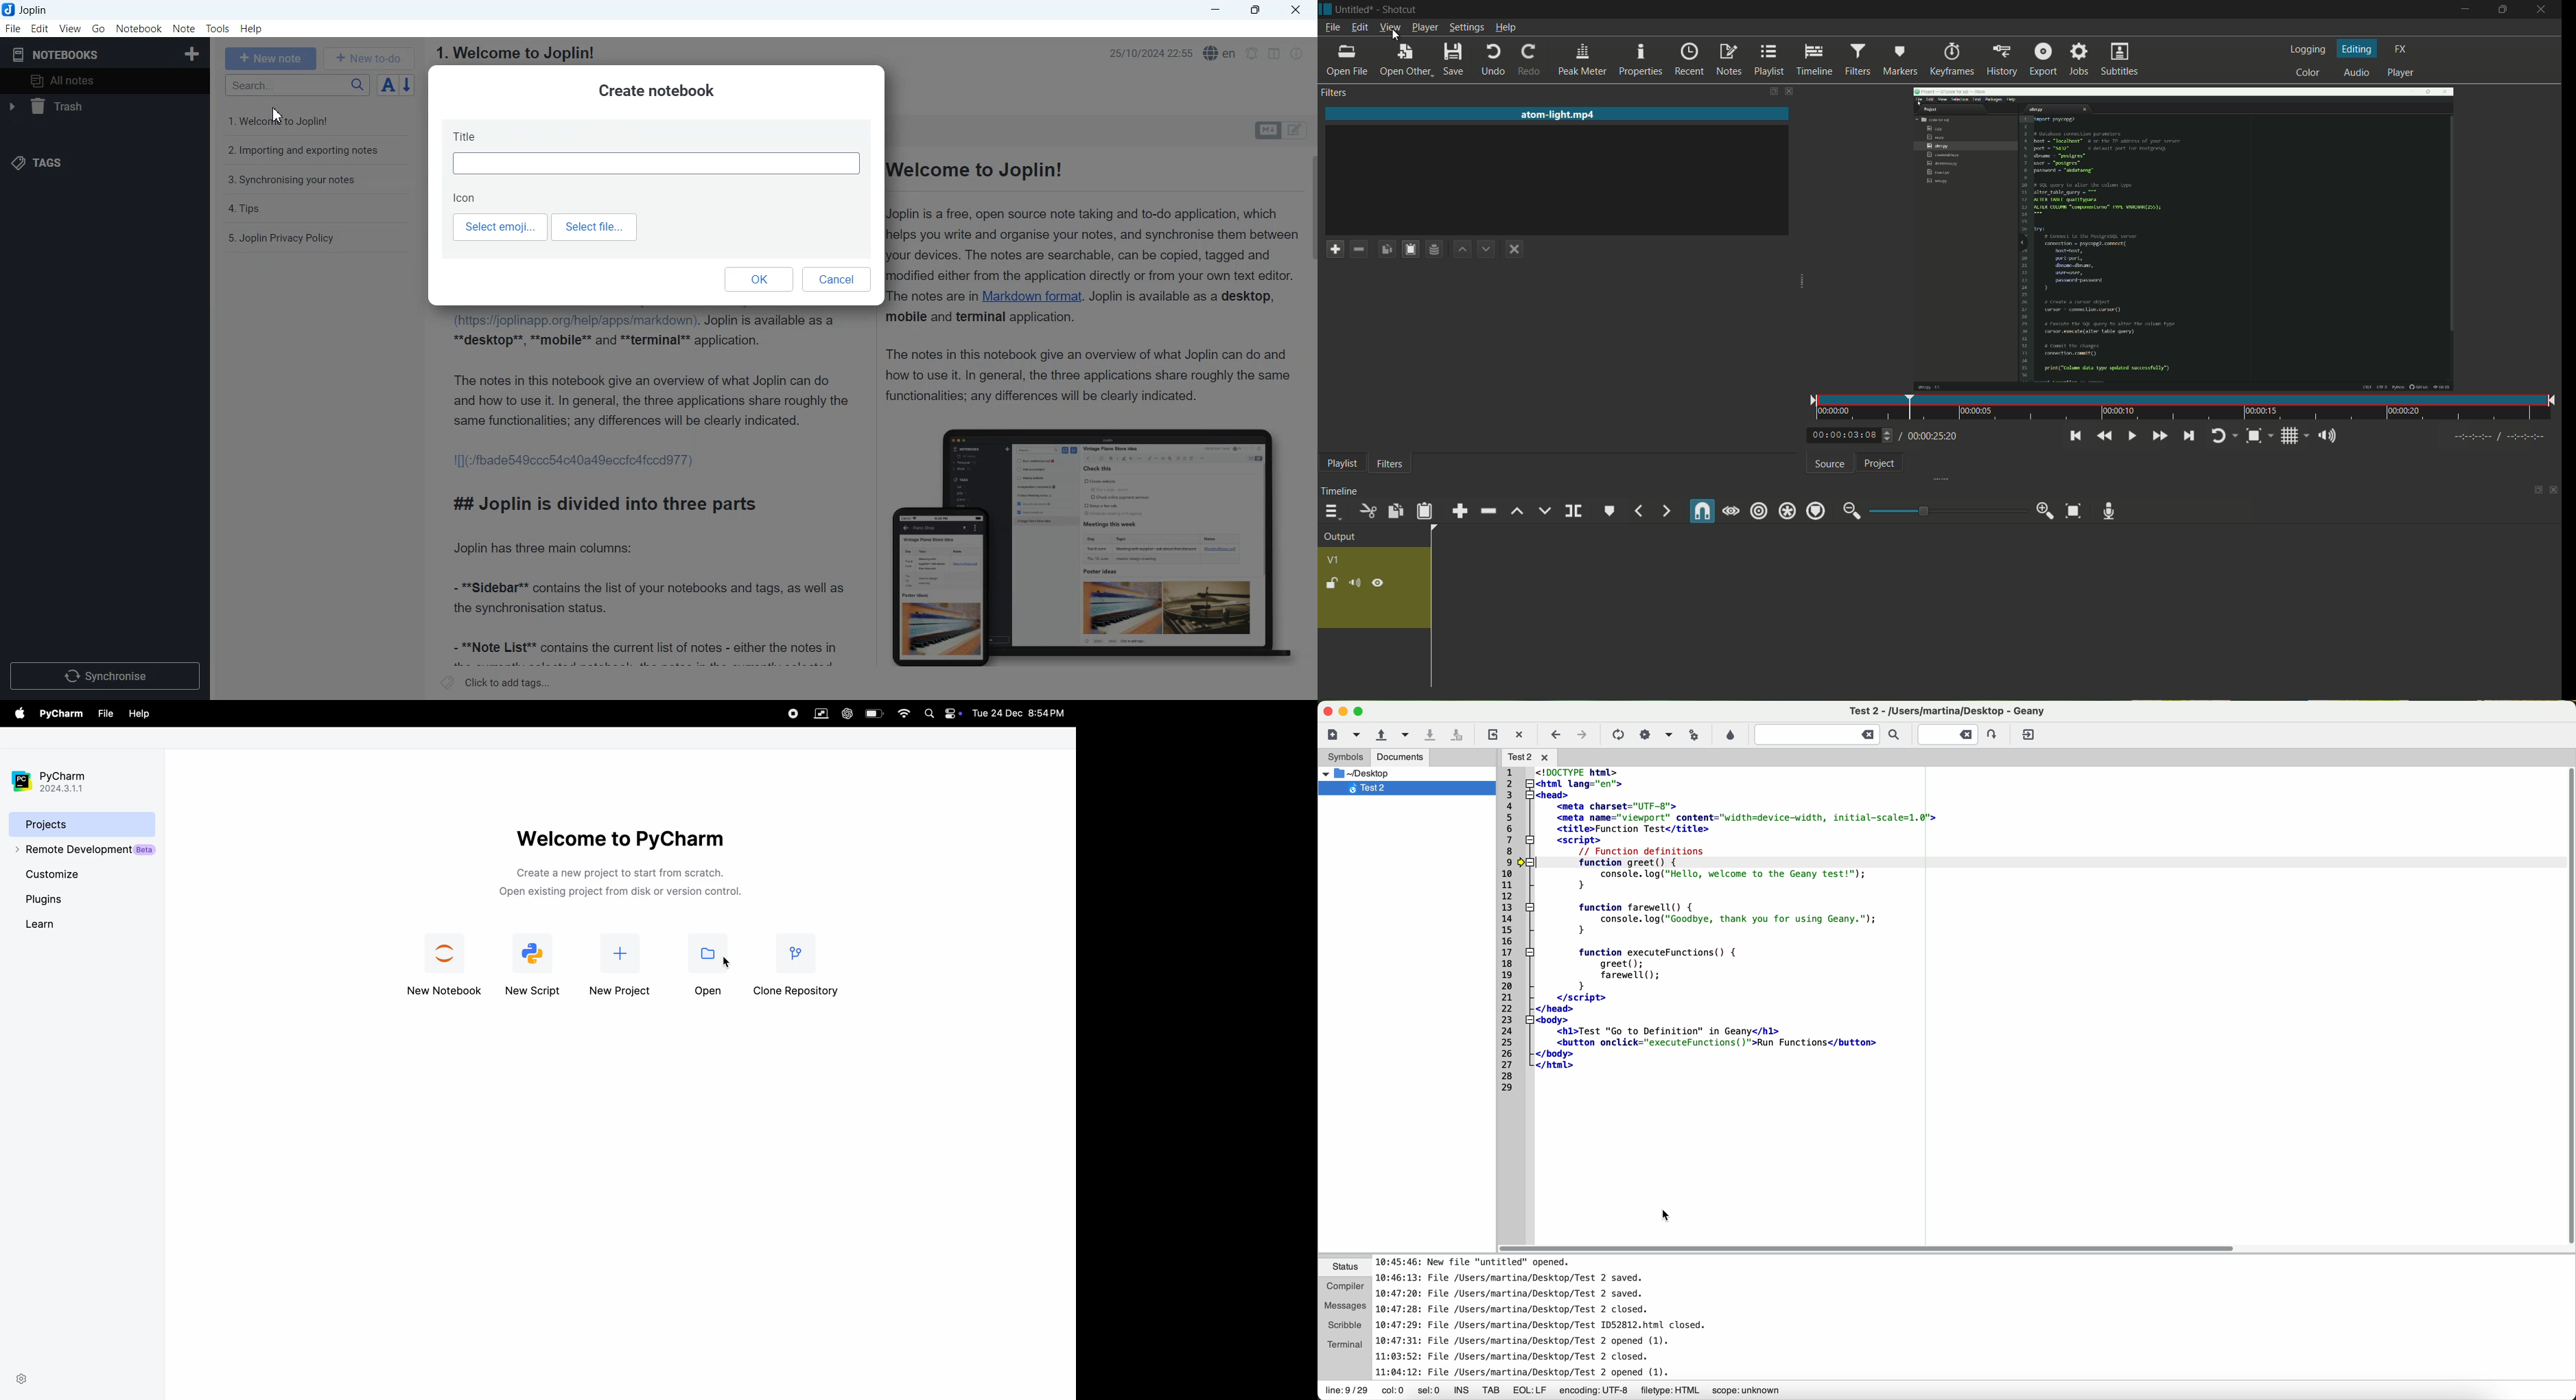  I want to click on Close, so click(1294, 10).